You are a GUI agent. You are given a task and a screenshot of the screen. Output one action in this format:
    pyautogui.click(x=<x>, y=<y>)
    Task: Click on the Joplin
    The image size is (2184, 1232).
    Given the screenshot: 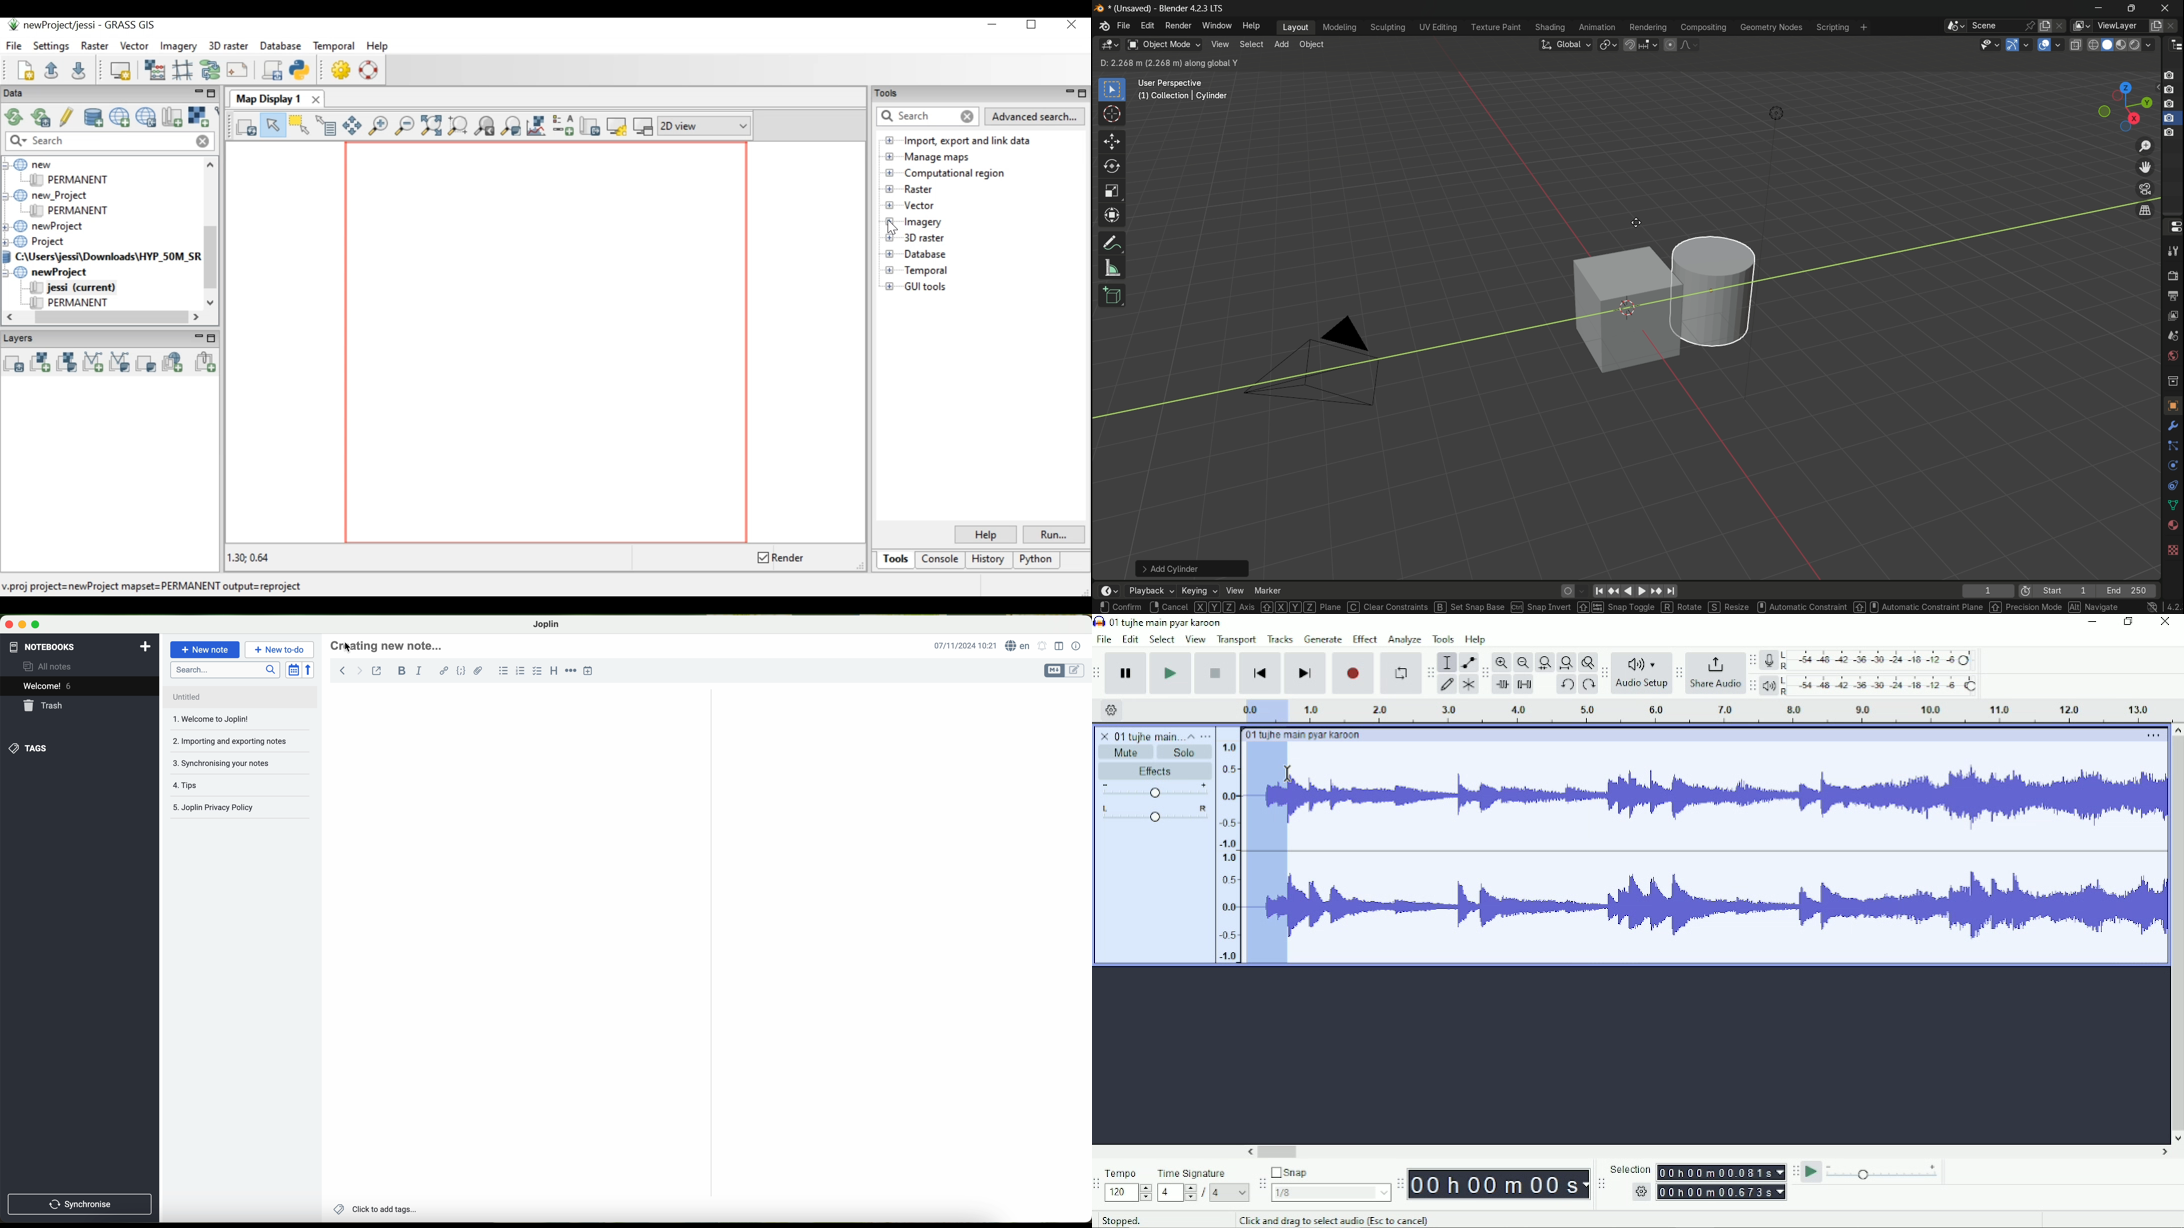 What is the action you would take?
    pyautogui.click(x=545, y=624)
    